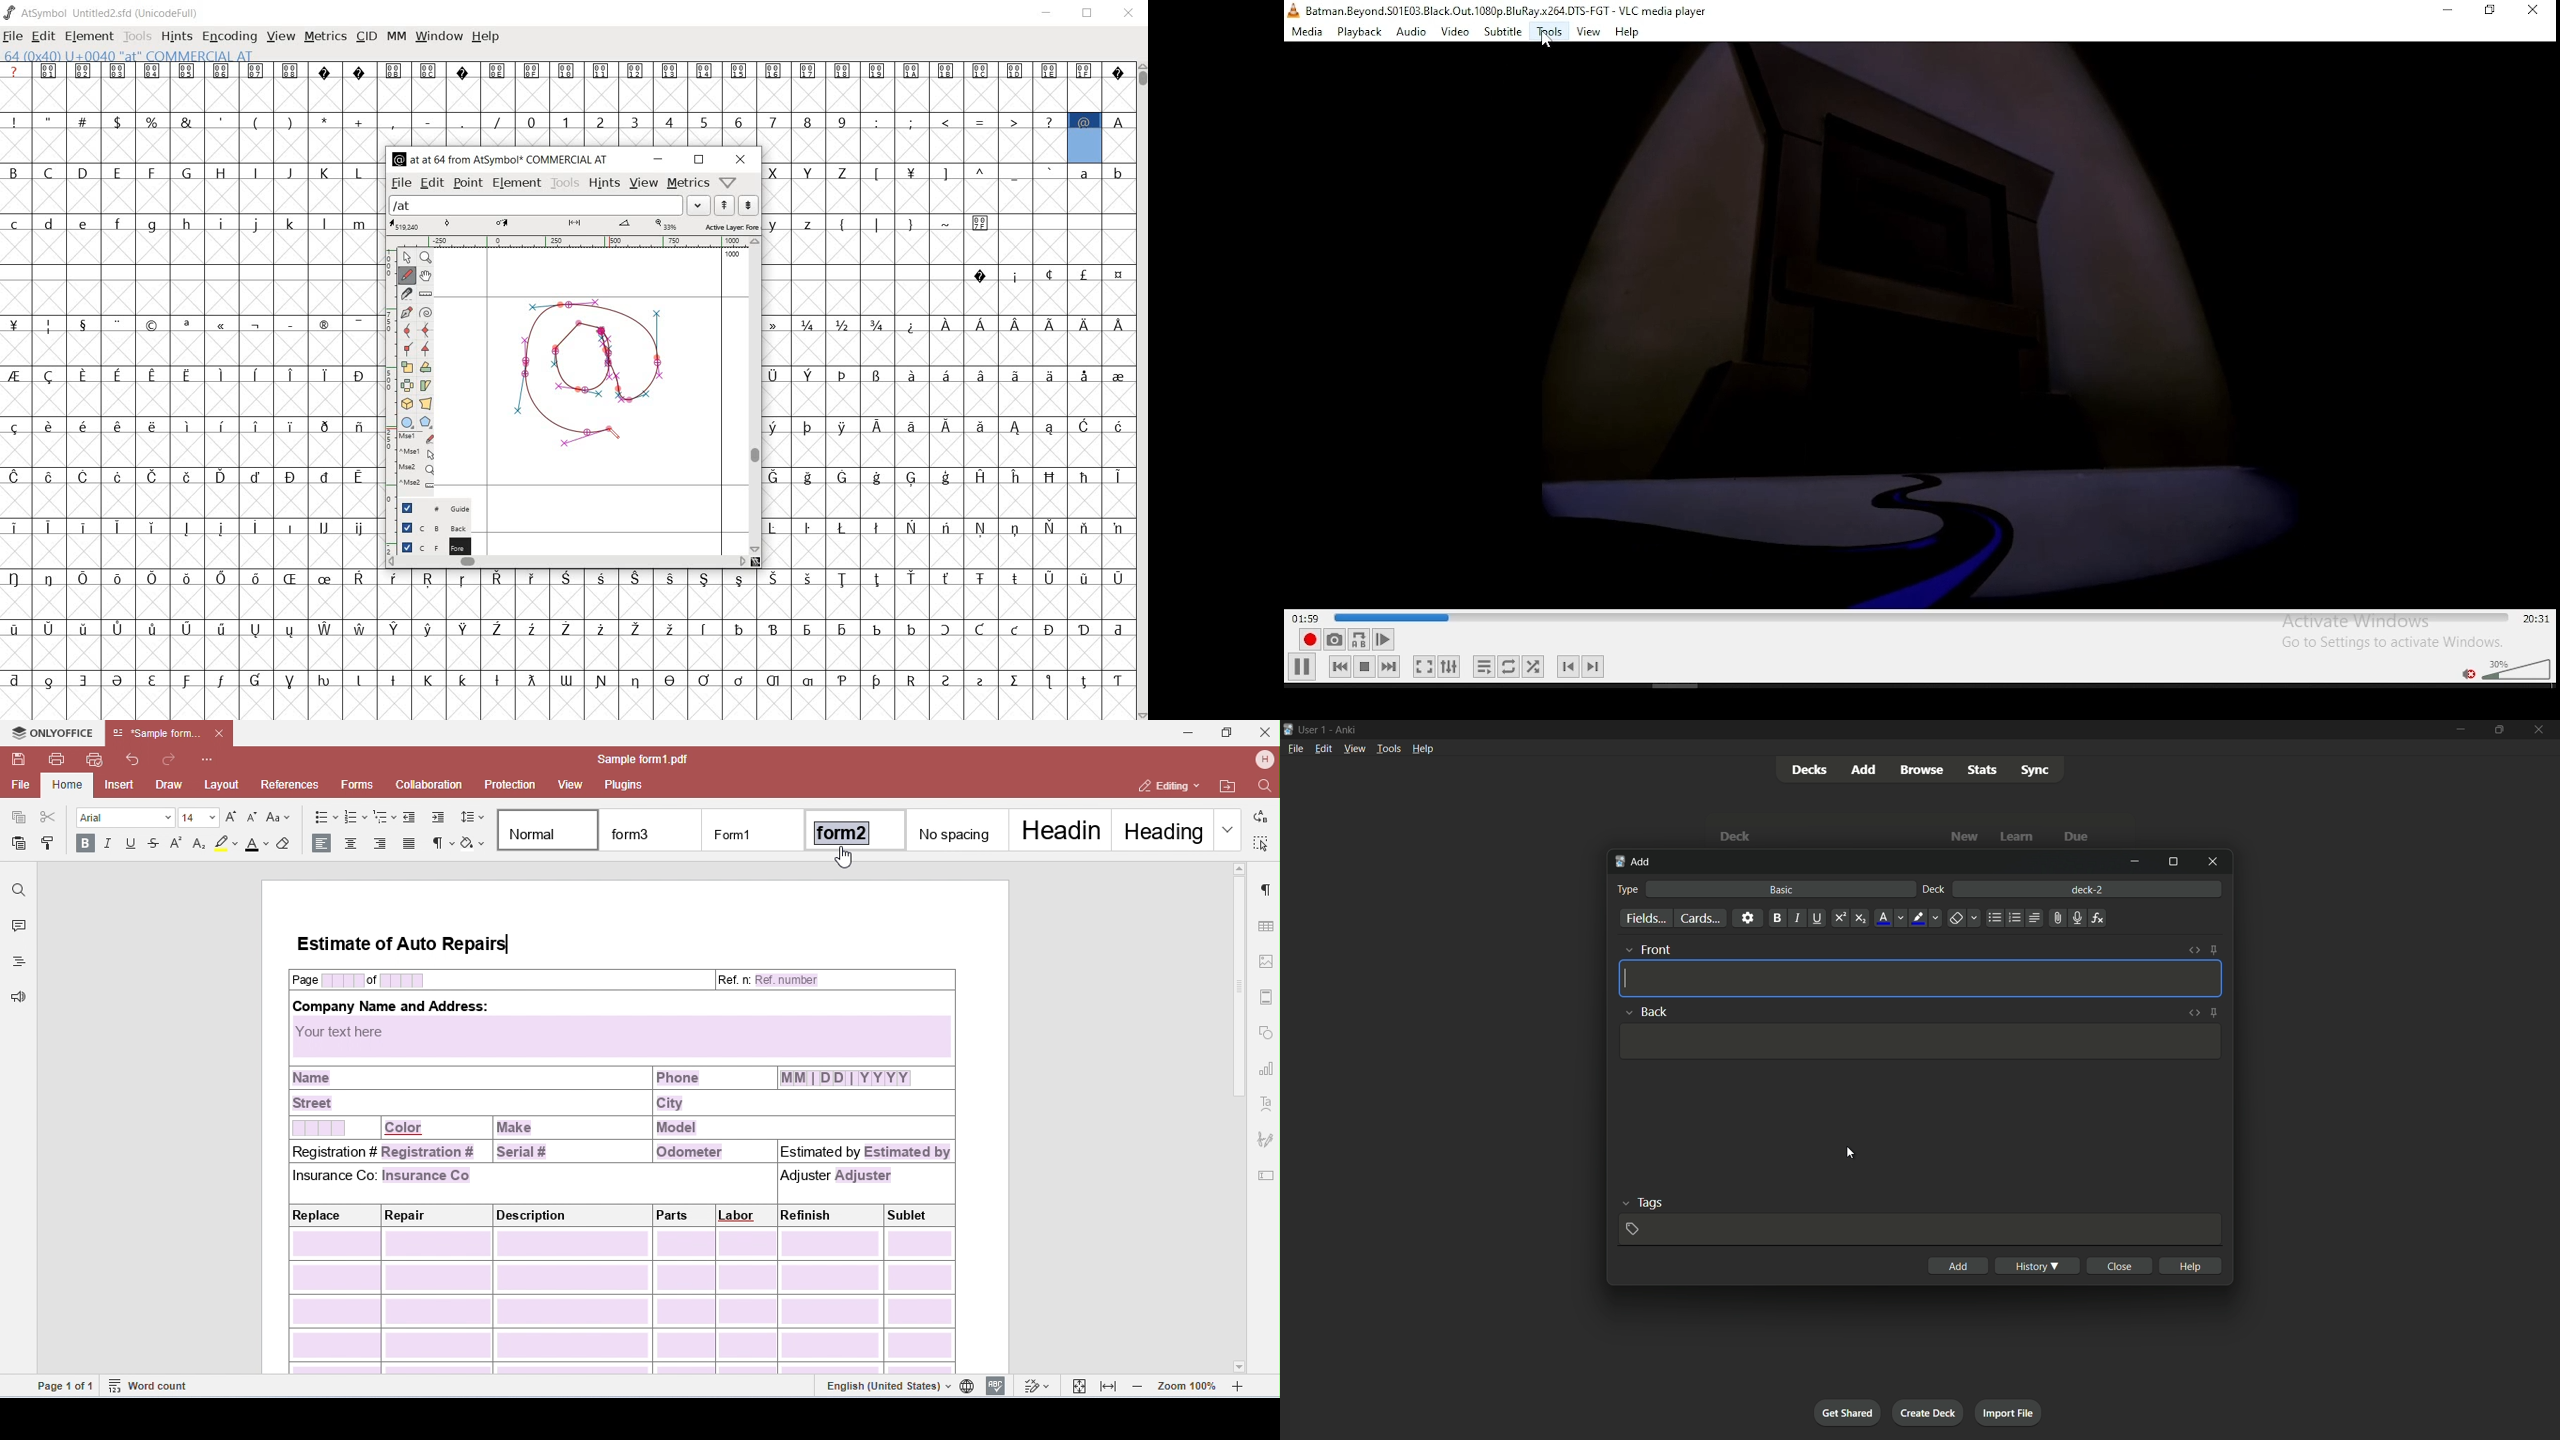 Image resolution: width=2576 pixels, height=1456 pixels. Describe the element at coordinates (2189, 1265) in the screenshot. I see `help` at that location.